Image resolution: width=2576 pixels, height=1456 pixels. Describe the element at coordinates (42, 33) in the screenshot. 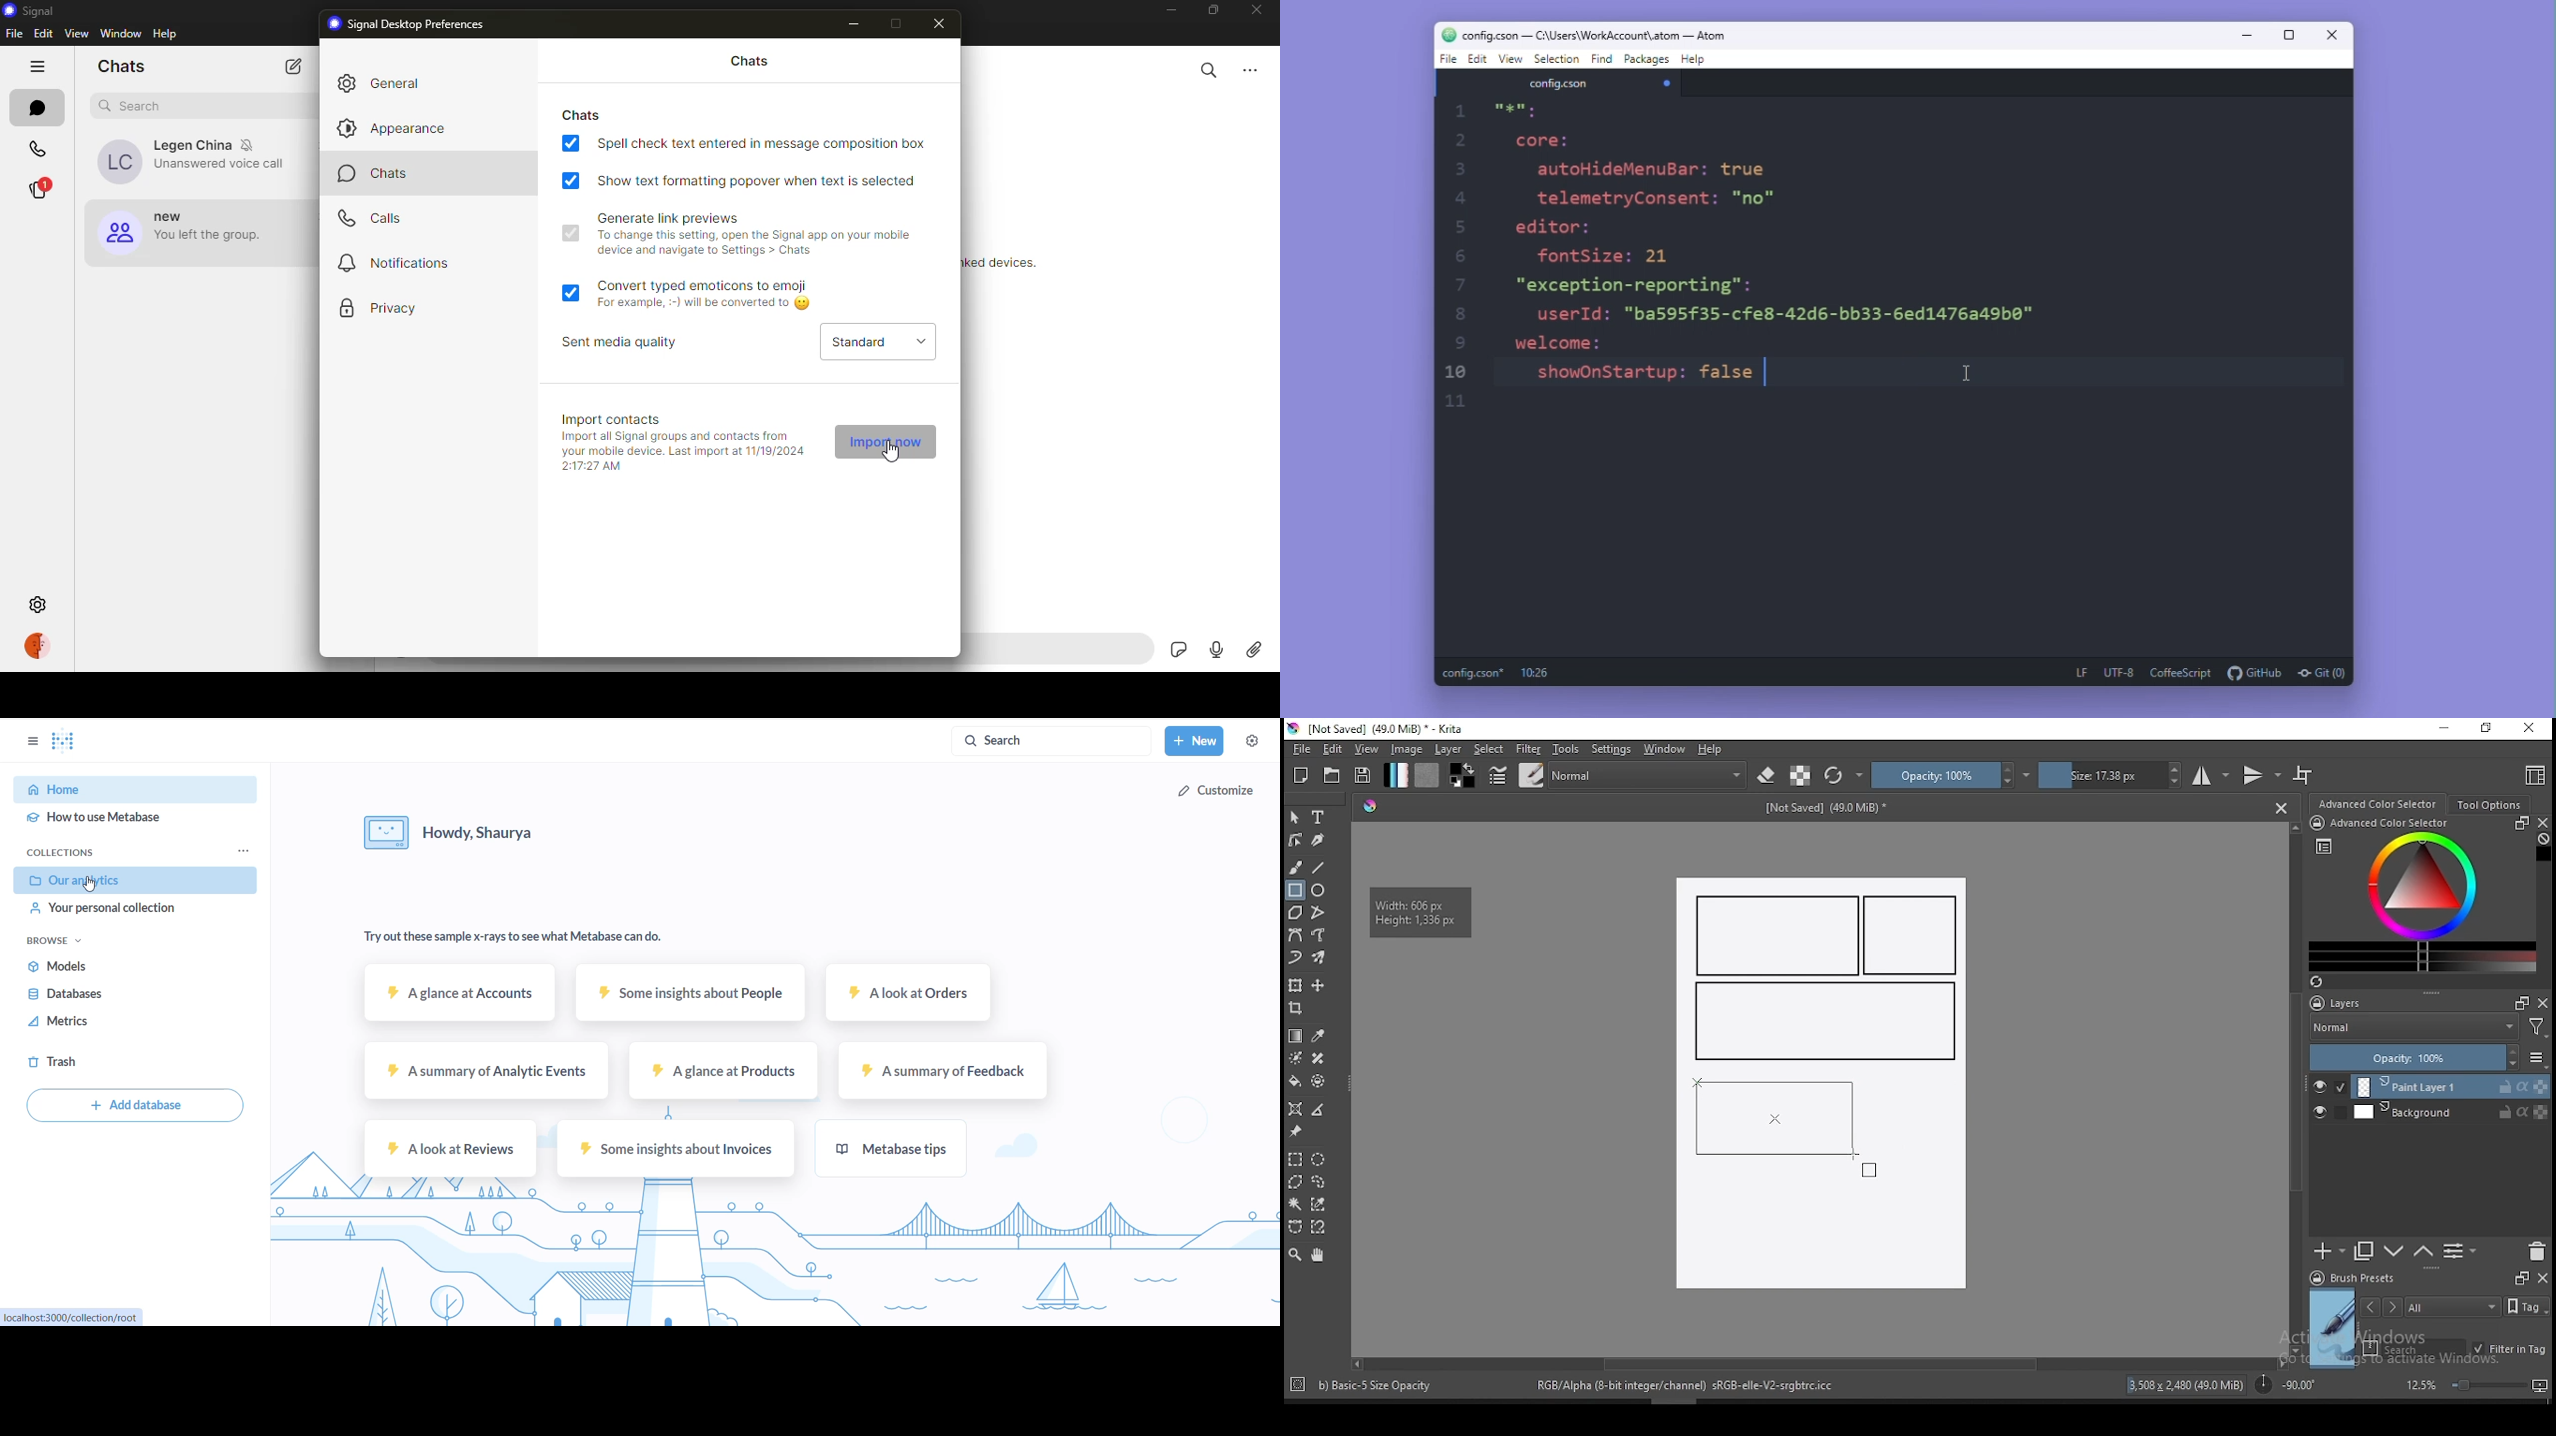

I see `edit` at that location.